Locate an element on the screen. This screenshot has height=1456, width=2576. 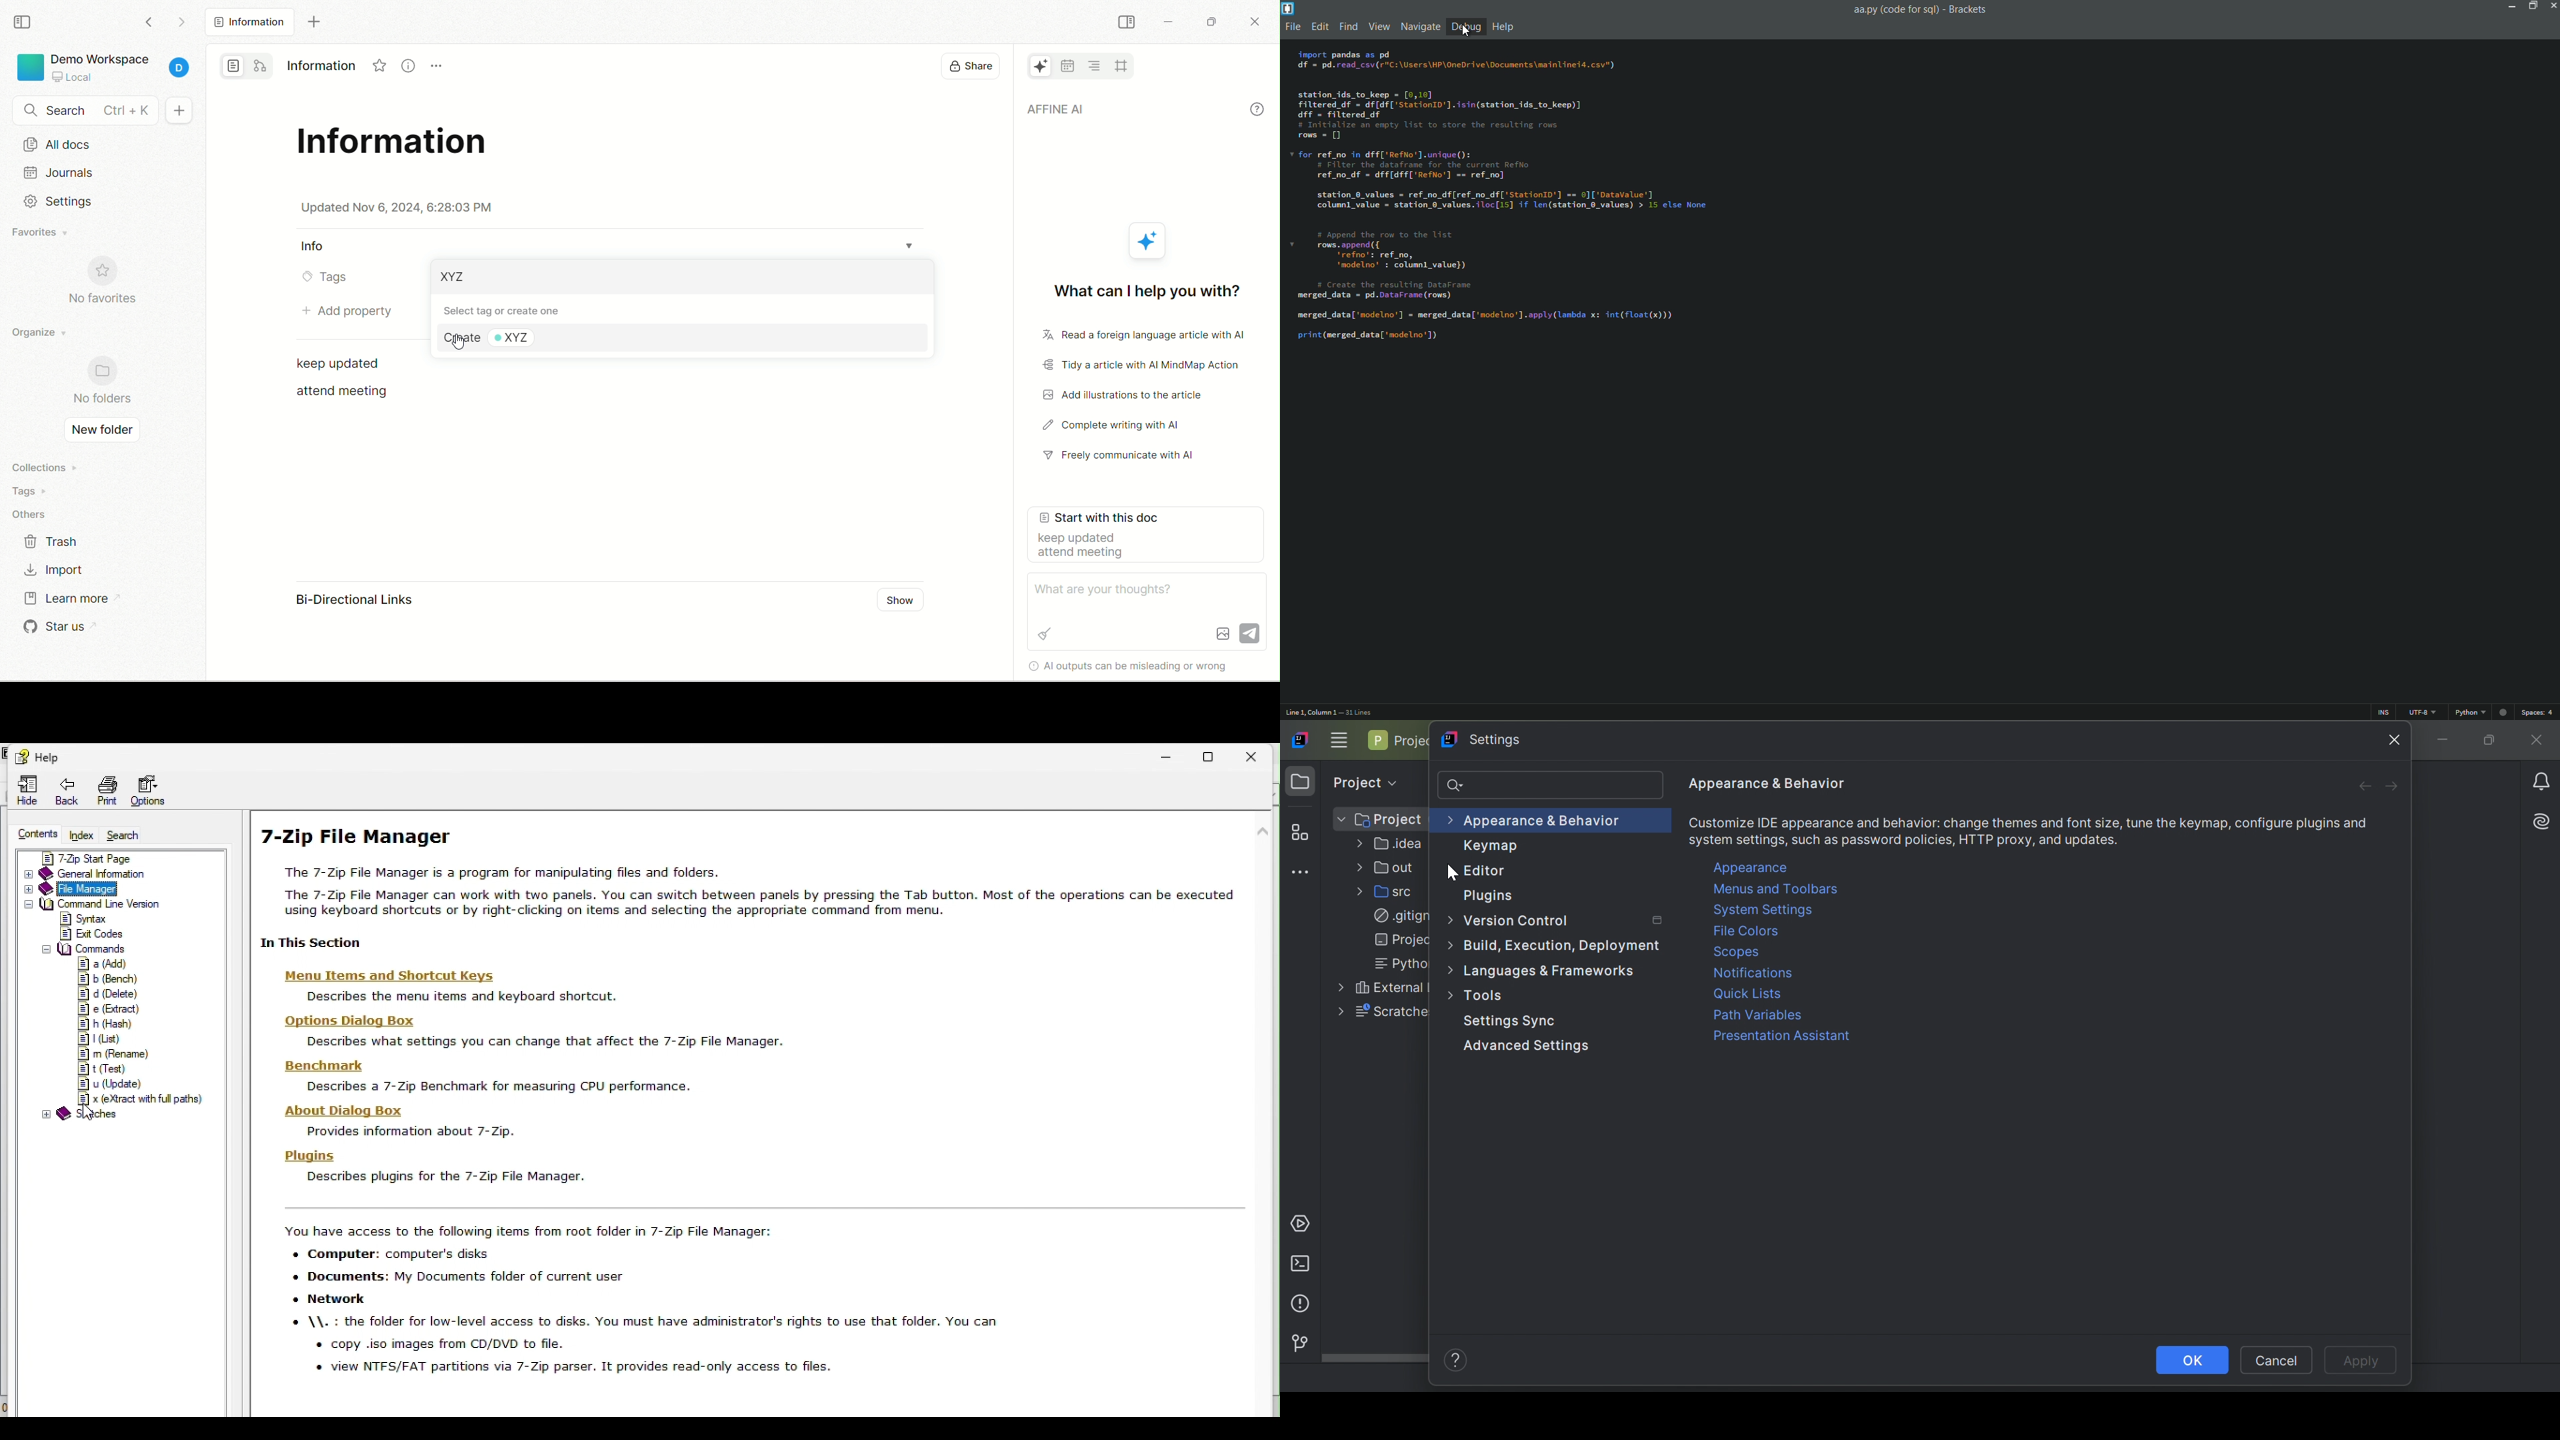
Close is located at coordinates (2539, 741).